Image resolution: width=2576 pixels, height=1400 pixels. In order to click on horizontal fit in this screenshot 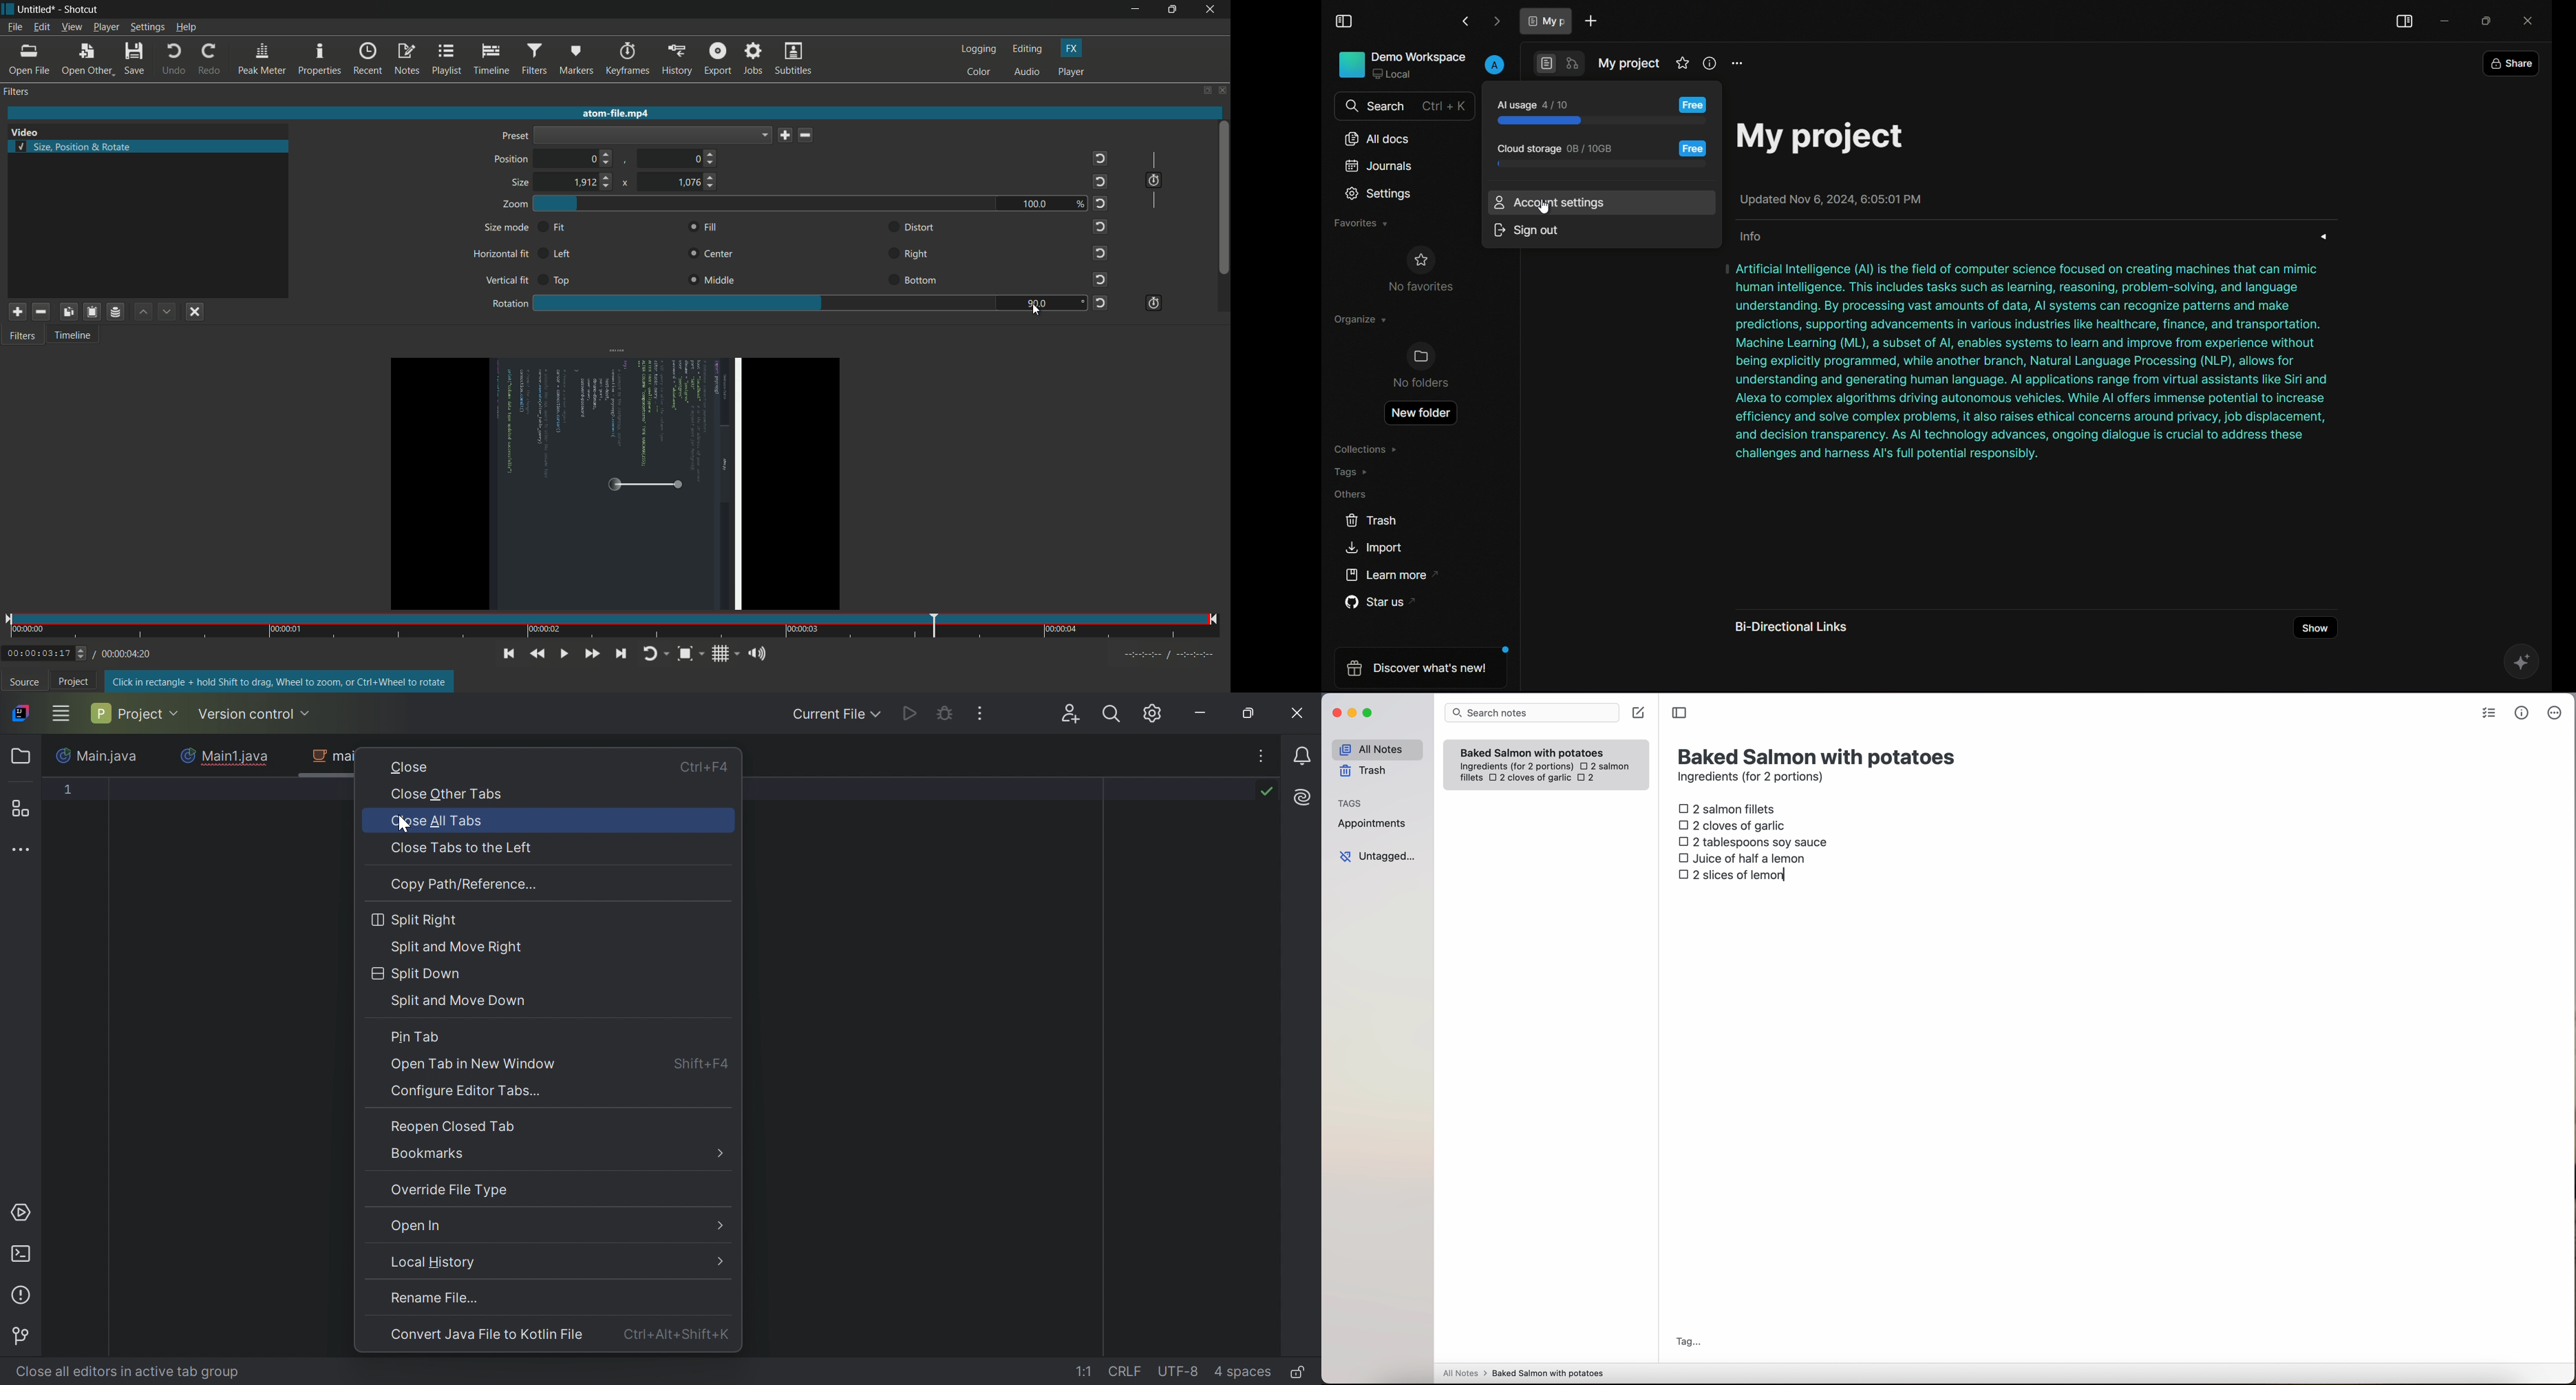, I will do `click(502, 255)`.